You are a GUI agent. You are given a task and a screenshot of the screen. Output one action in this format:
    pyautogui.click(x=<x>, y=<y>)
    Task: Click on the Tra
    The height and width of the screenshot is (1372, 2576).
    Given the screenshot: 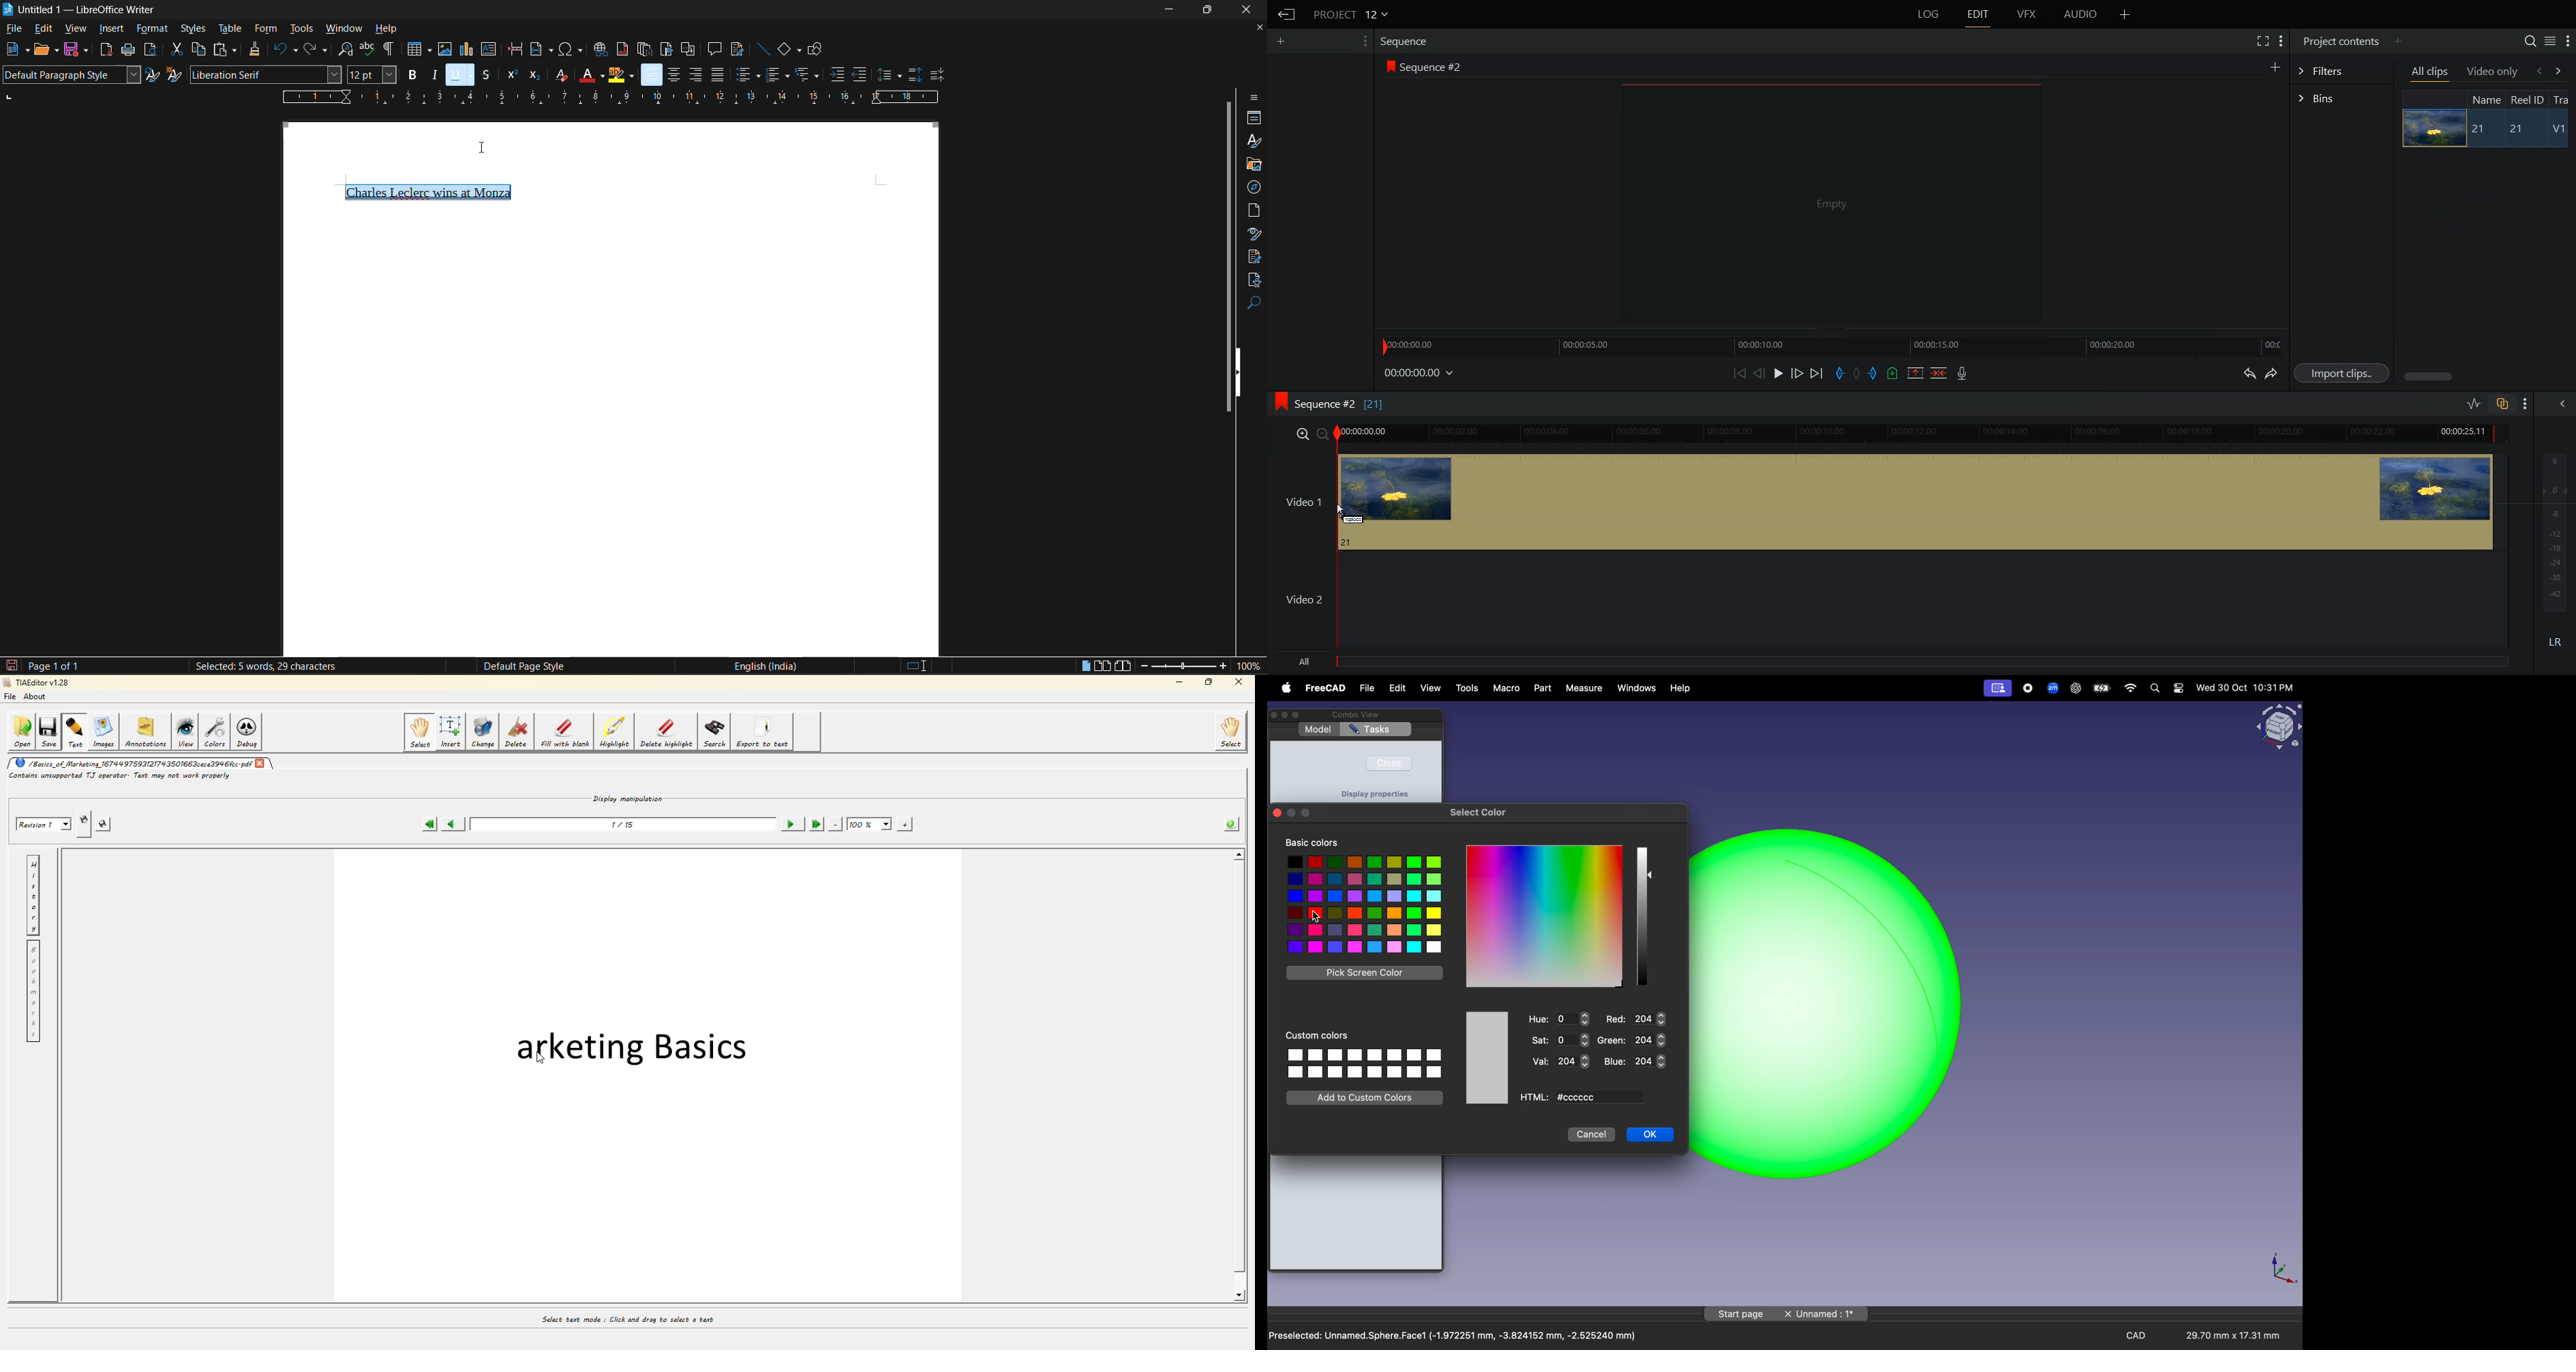 What is the action you would take?
    pyautogui.click(x=2564, y=98)
    